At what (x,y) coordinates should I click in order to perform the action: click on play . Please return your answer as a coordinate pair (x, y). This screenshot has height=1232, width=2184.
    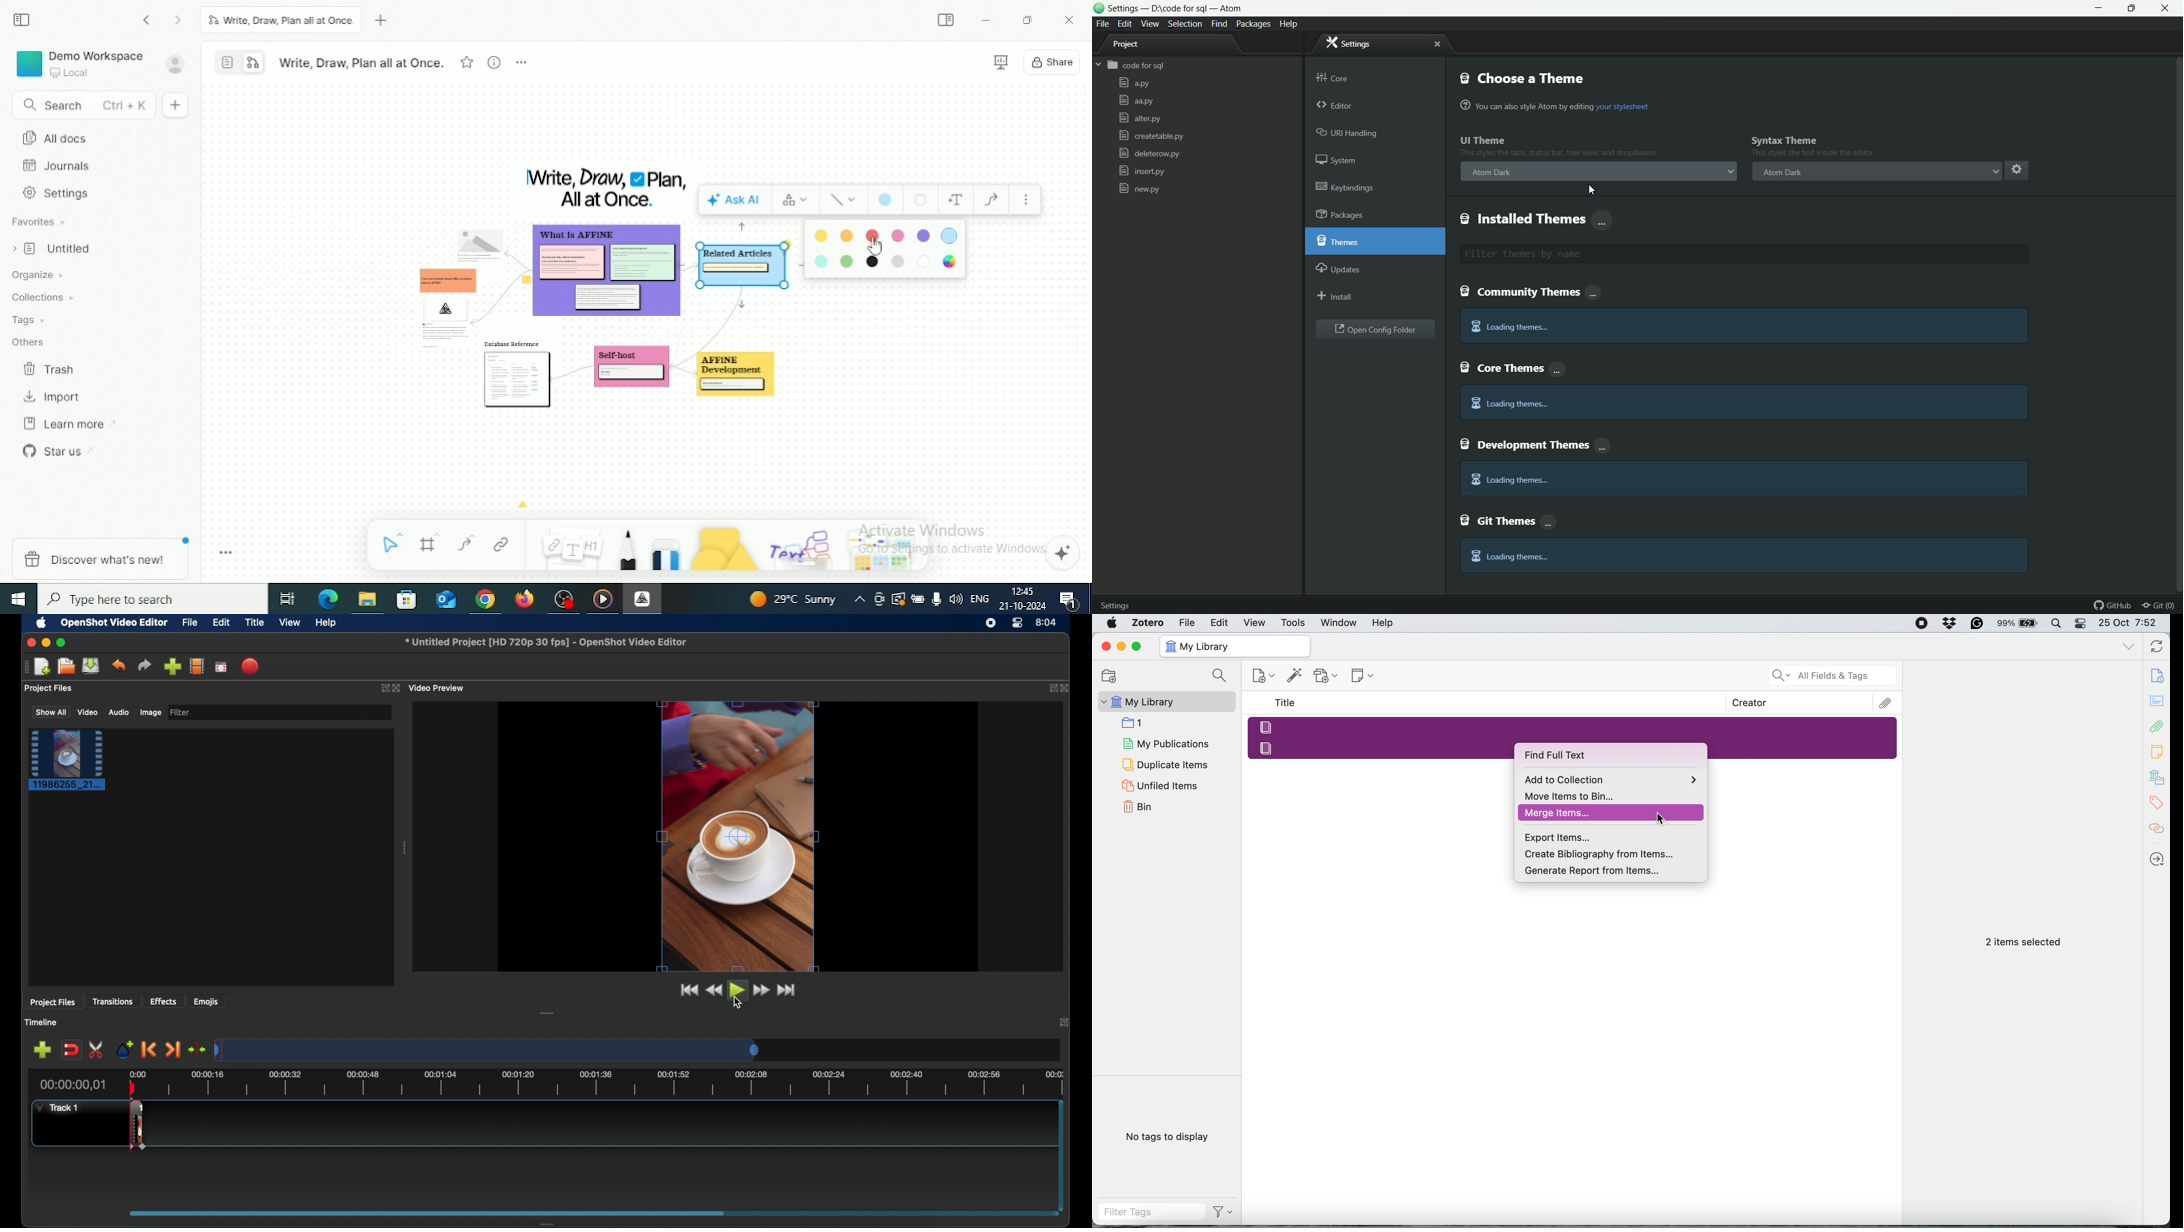
    Looking at the image, I should click on (736, 990).